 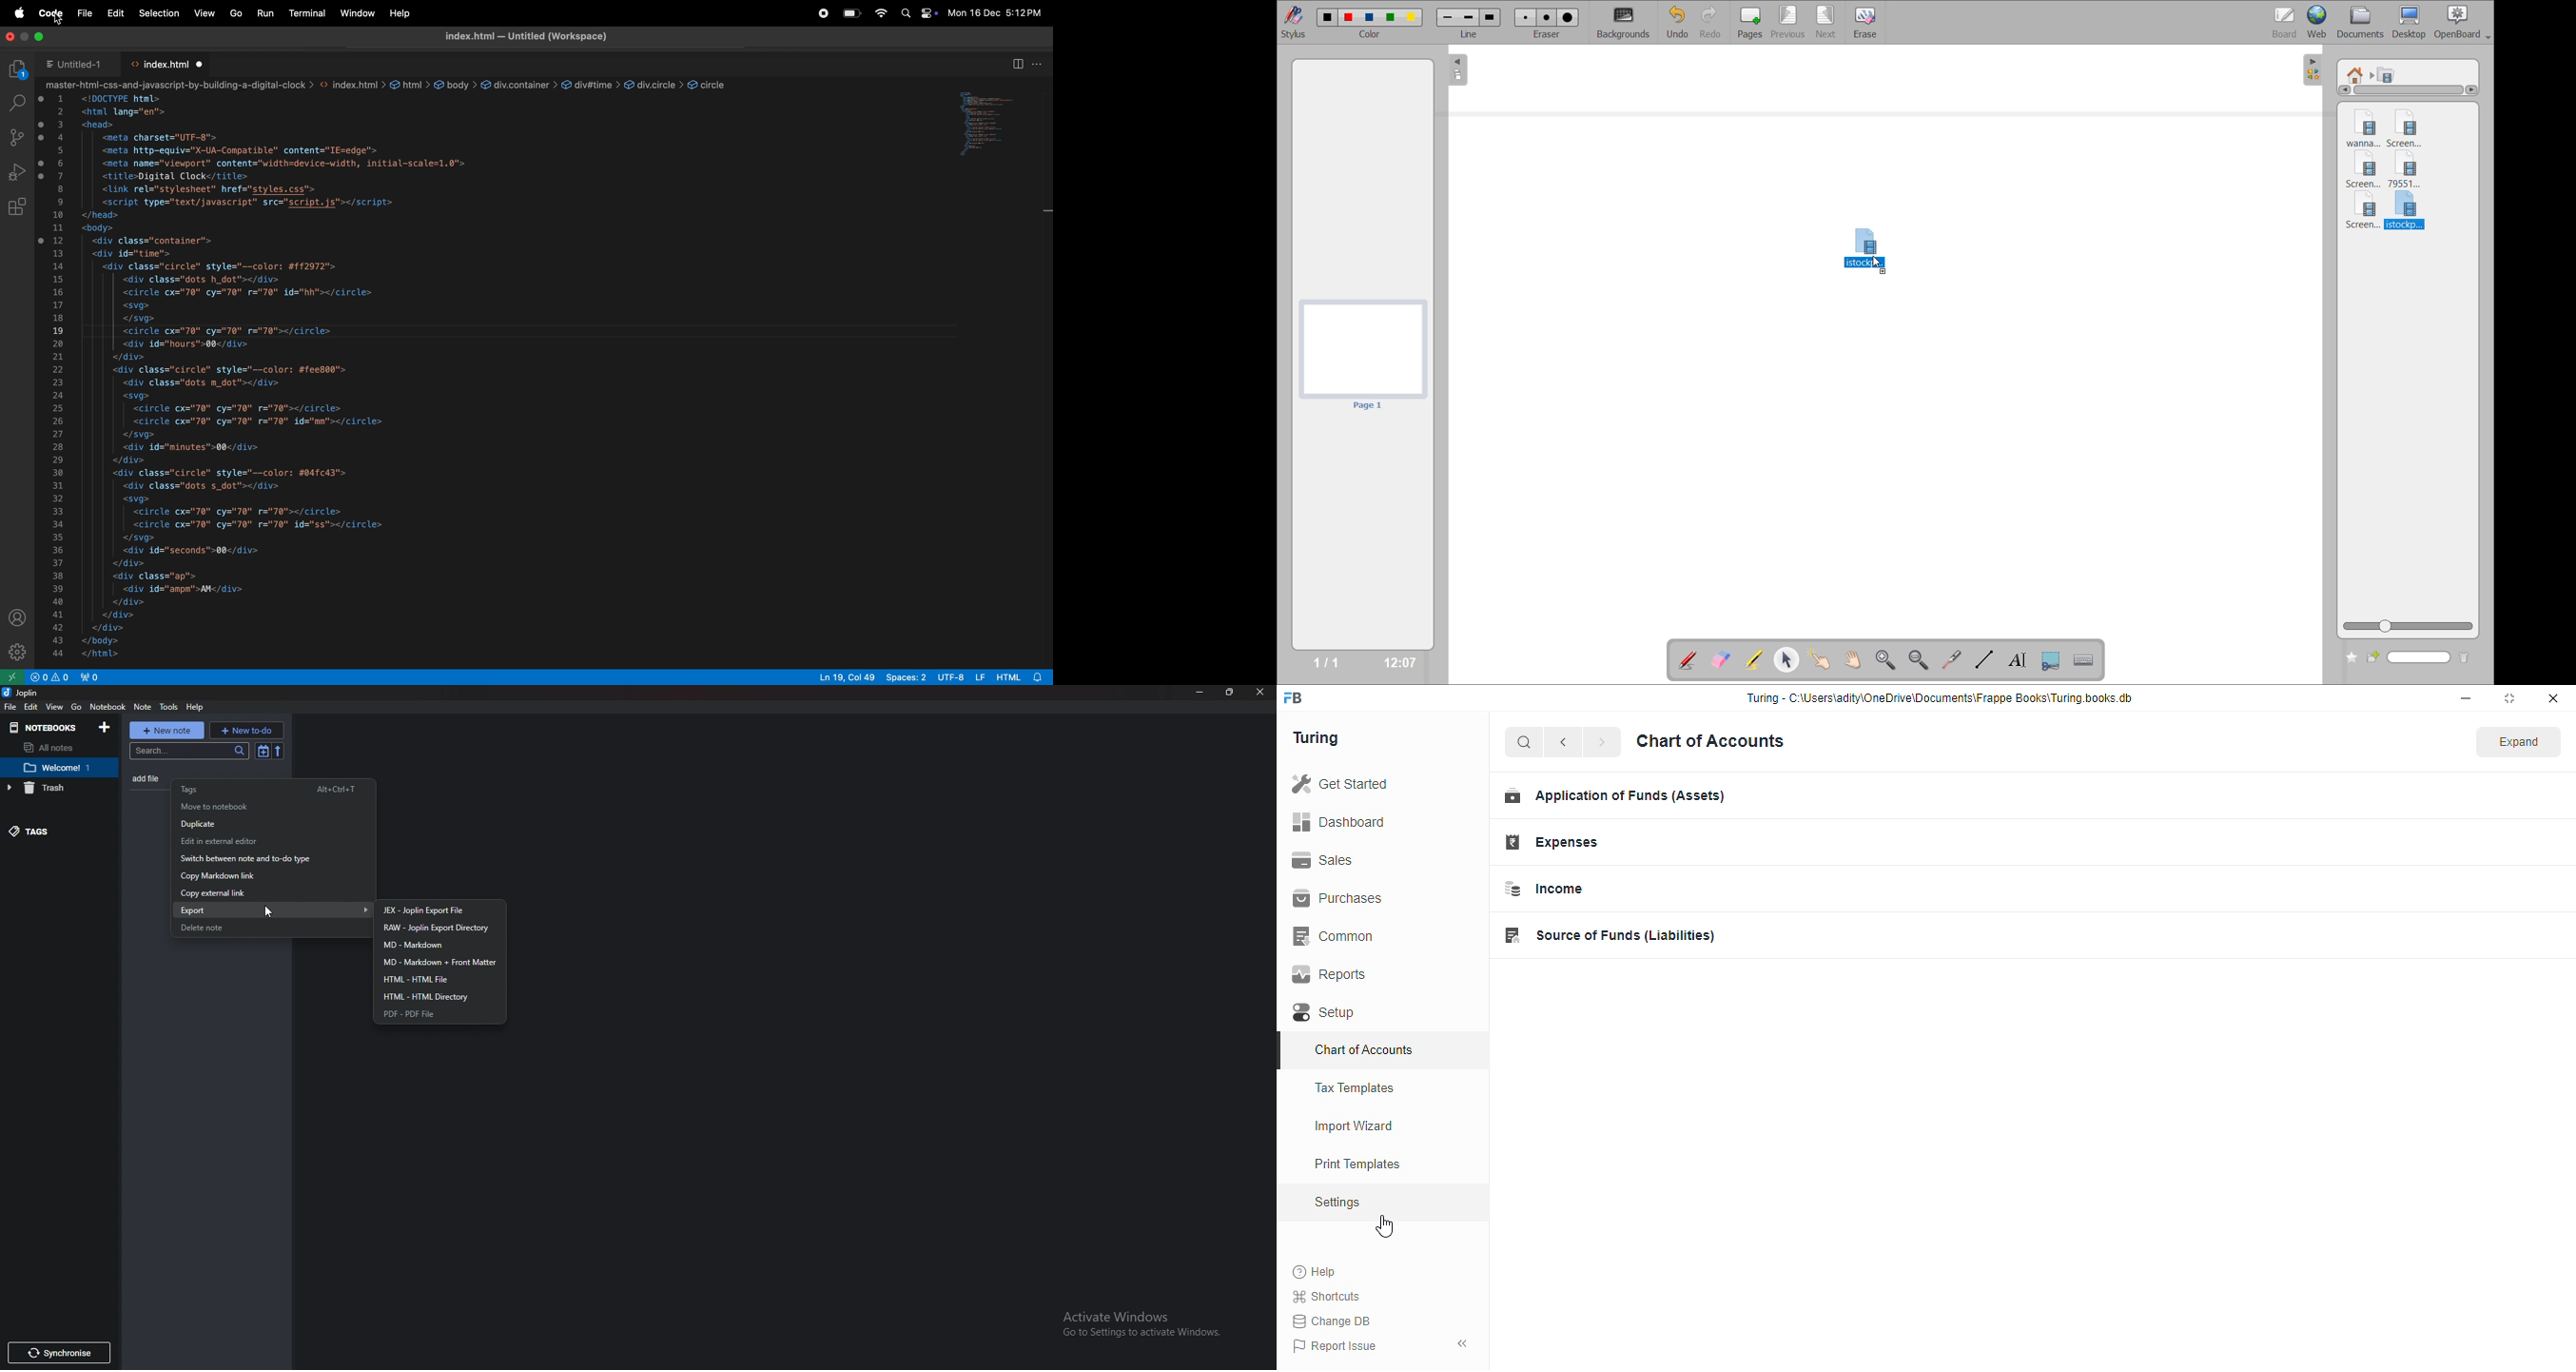 I want to click on file, so click(x=12, y=708).